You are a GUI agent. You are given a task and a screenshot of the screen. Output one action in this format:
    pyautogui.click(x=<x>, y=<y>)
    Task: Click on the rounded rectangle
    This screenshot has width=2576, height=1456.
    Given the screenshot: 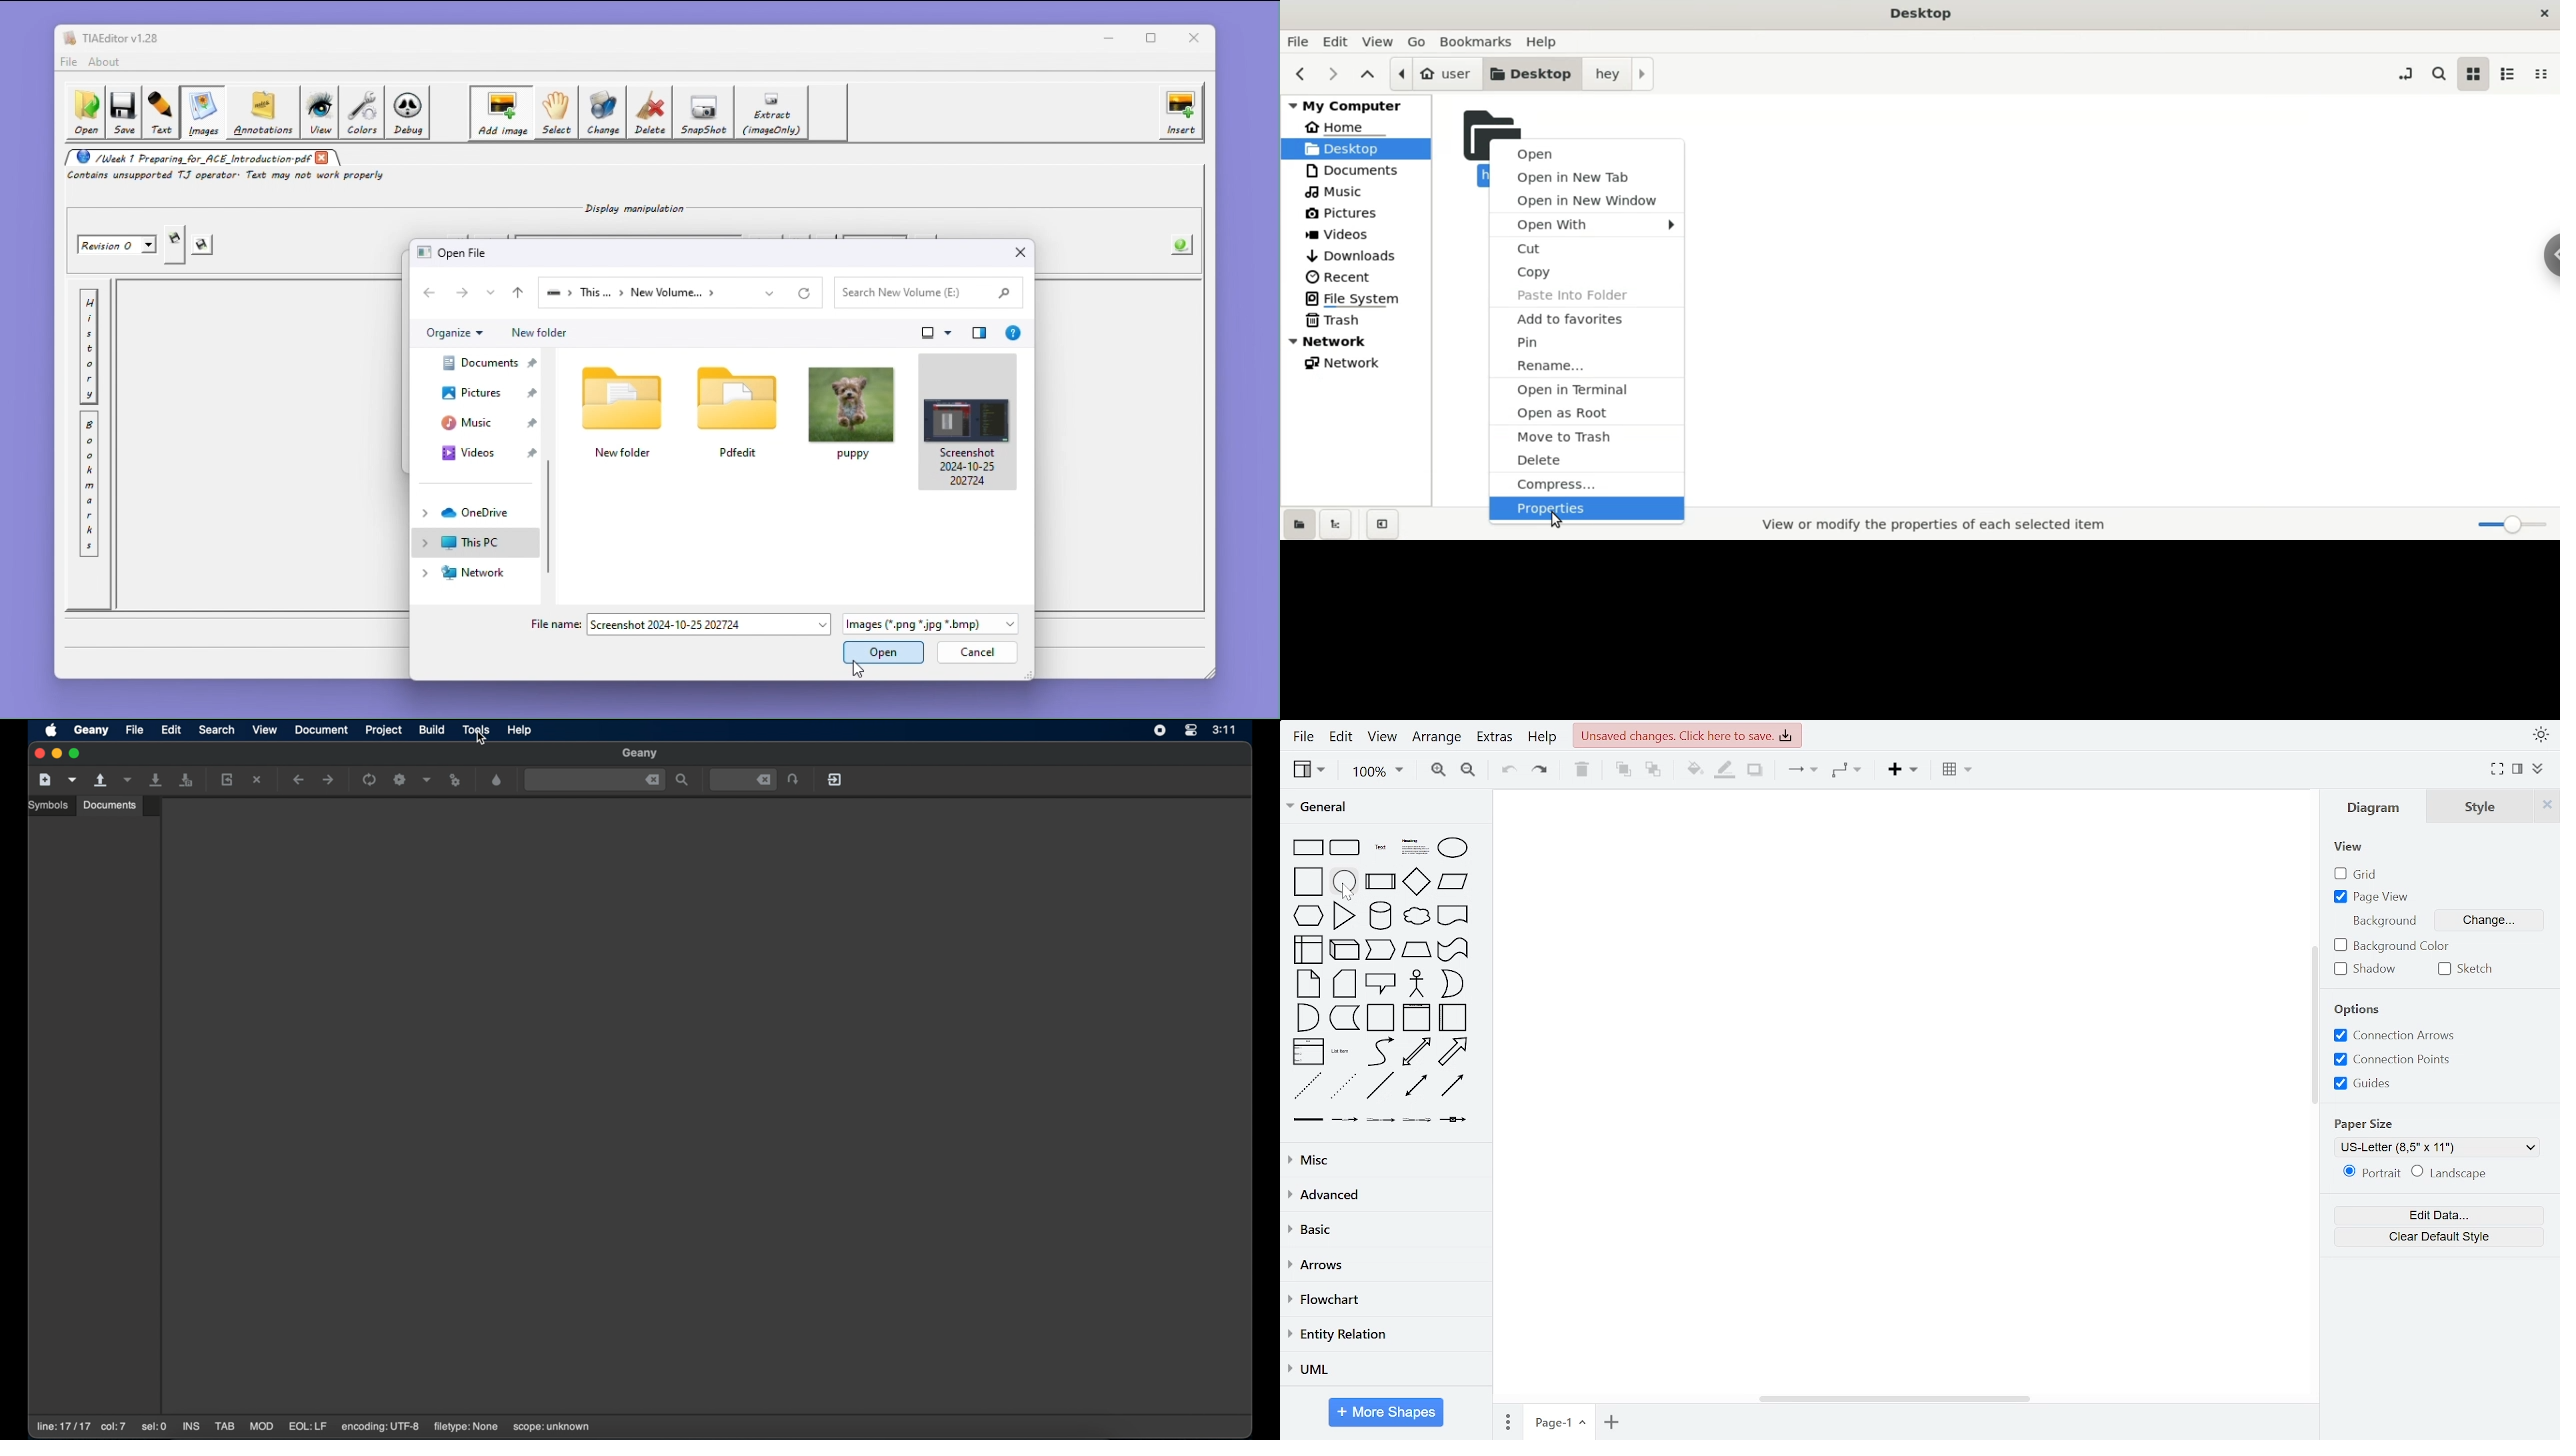 What is the action you would take?
    pyautogui.click(x=1346, y=848)
    